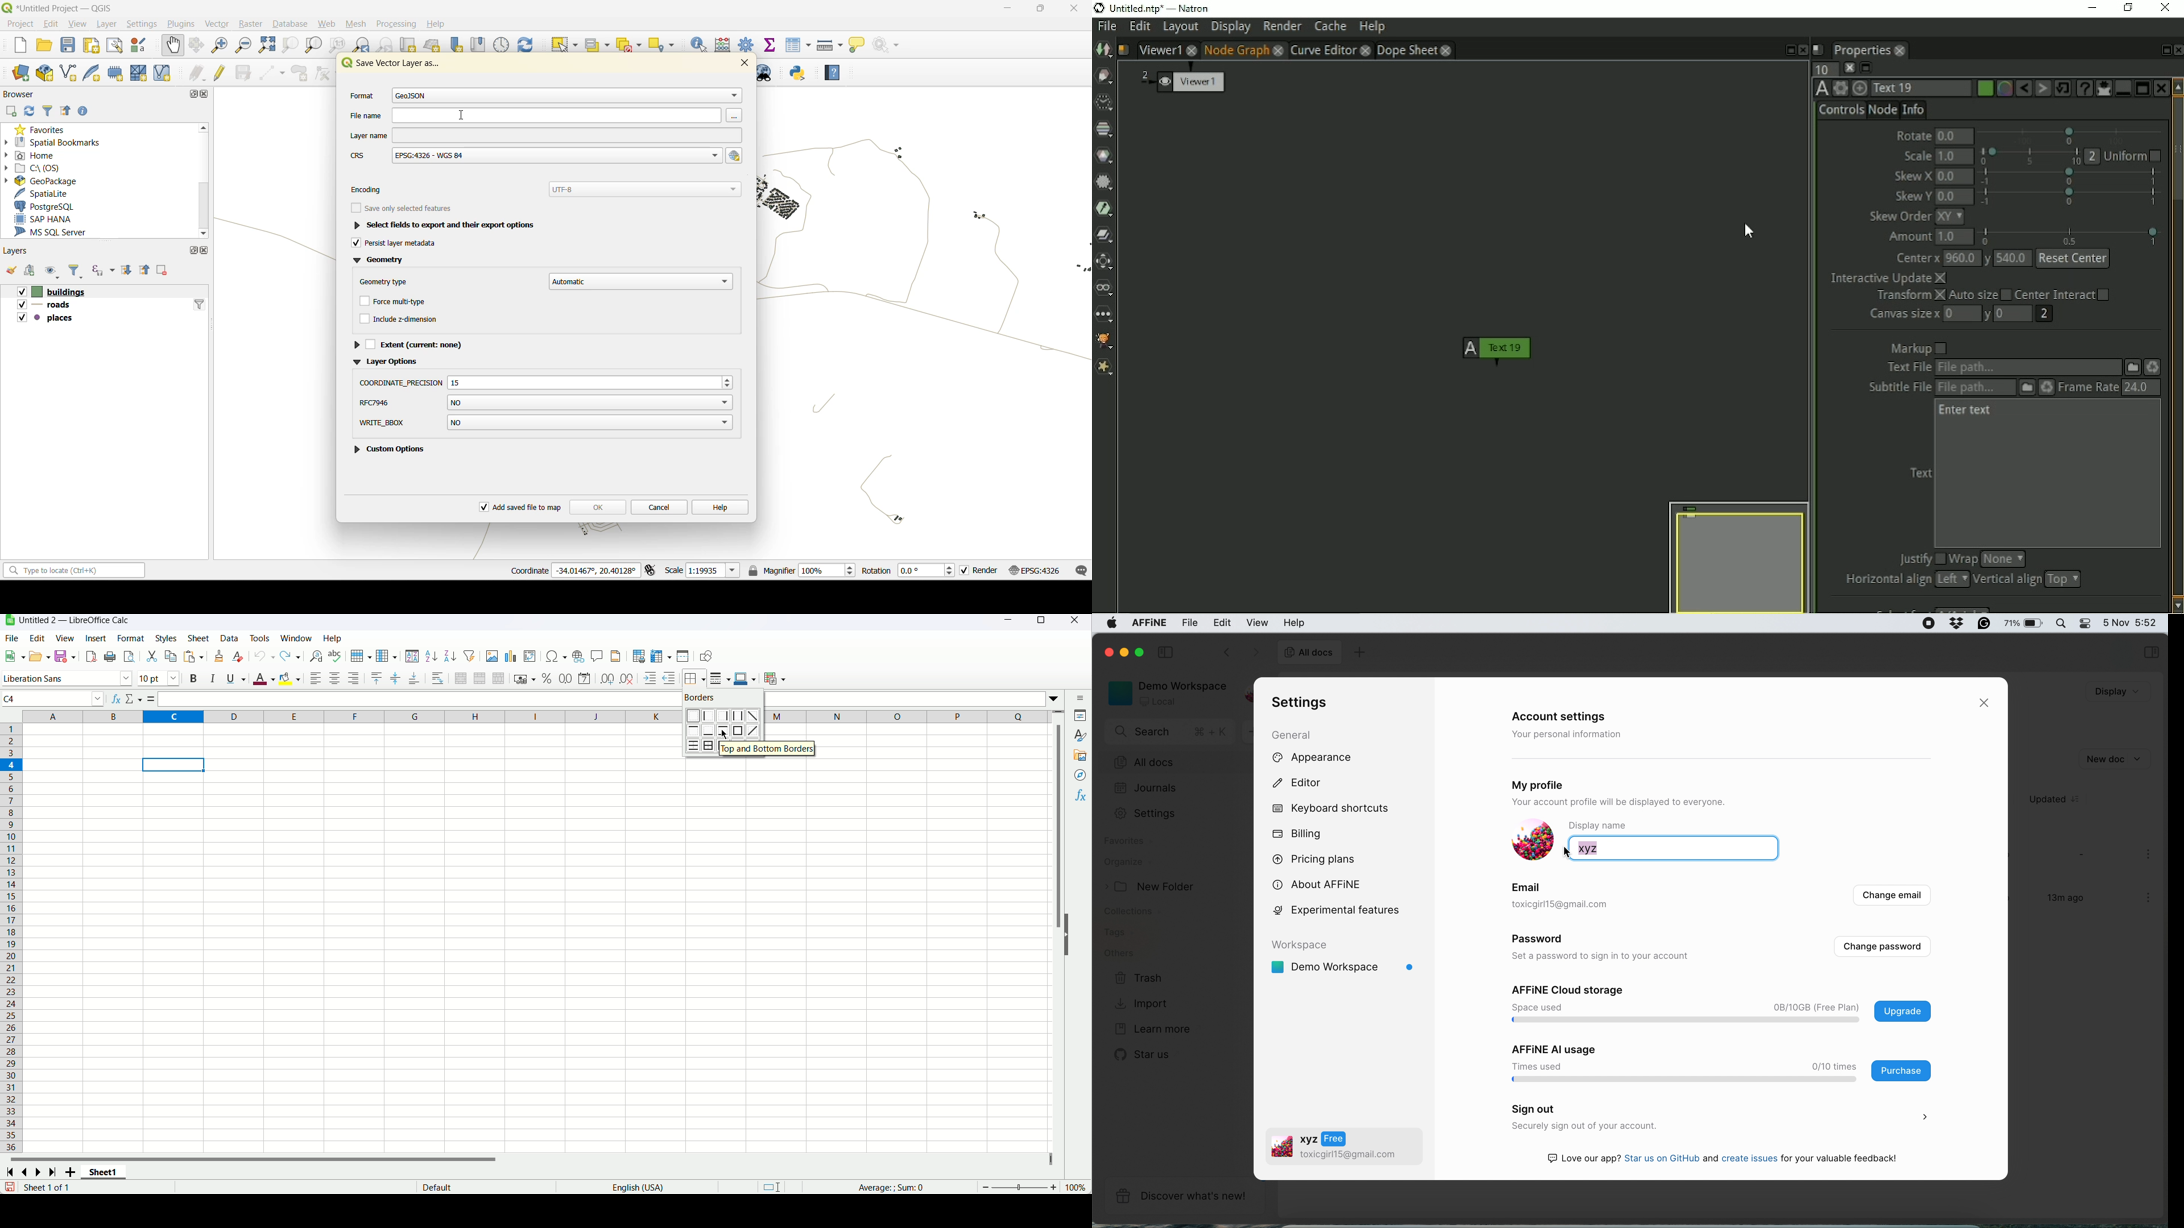 Image resolution: width=2184 pixels, height=1232 pixels. What do you see at coordinates (301, 73) in the screenshot?
I see `add polygon` at bounding box center [301, 73].